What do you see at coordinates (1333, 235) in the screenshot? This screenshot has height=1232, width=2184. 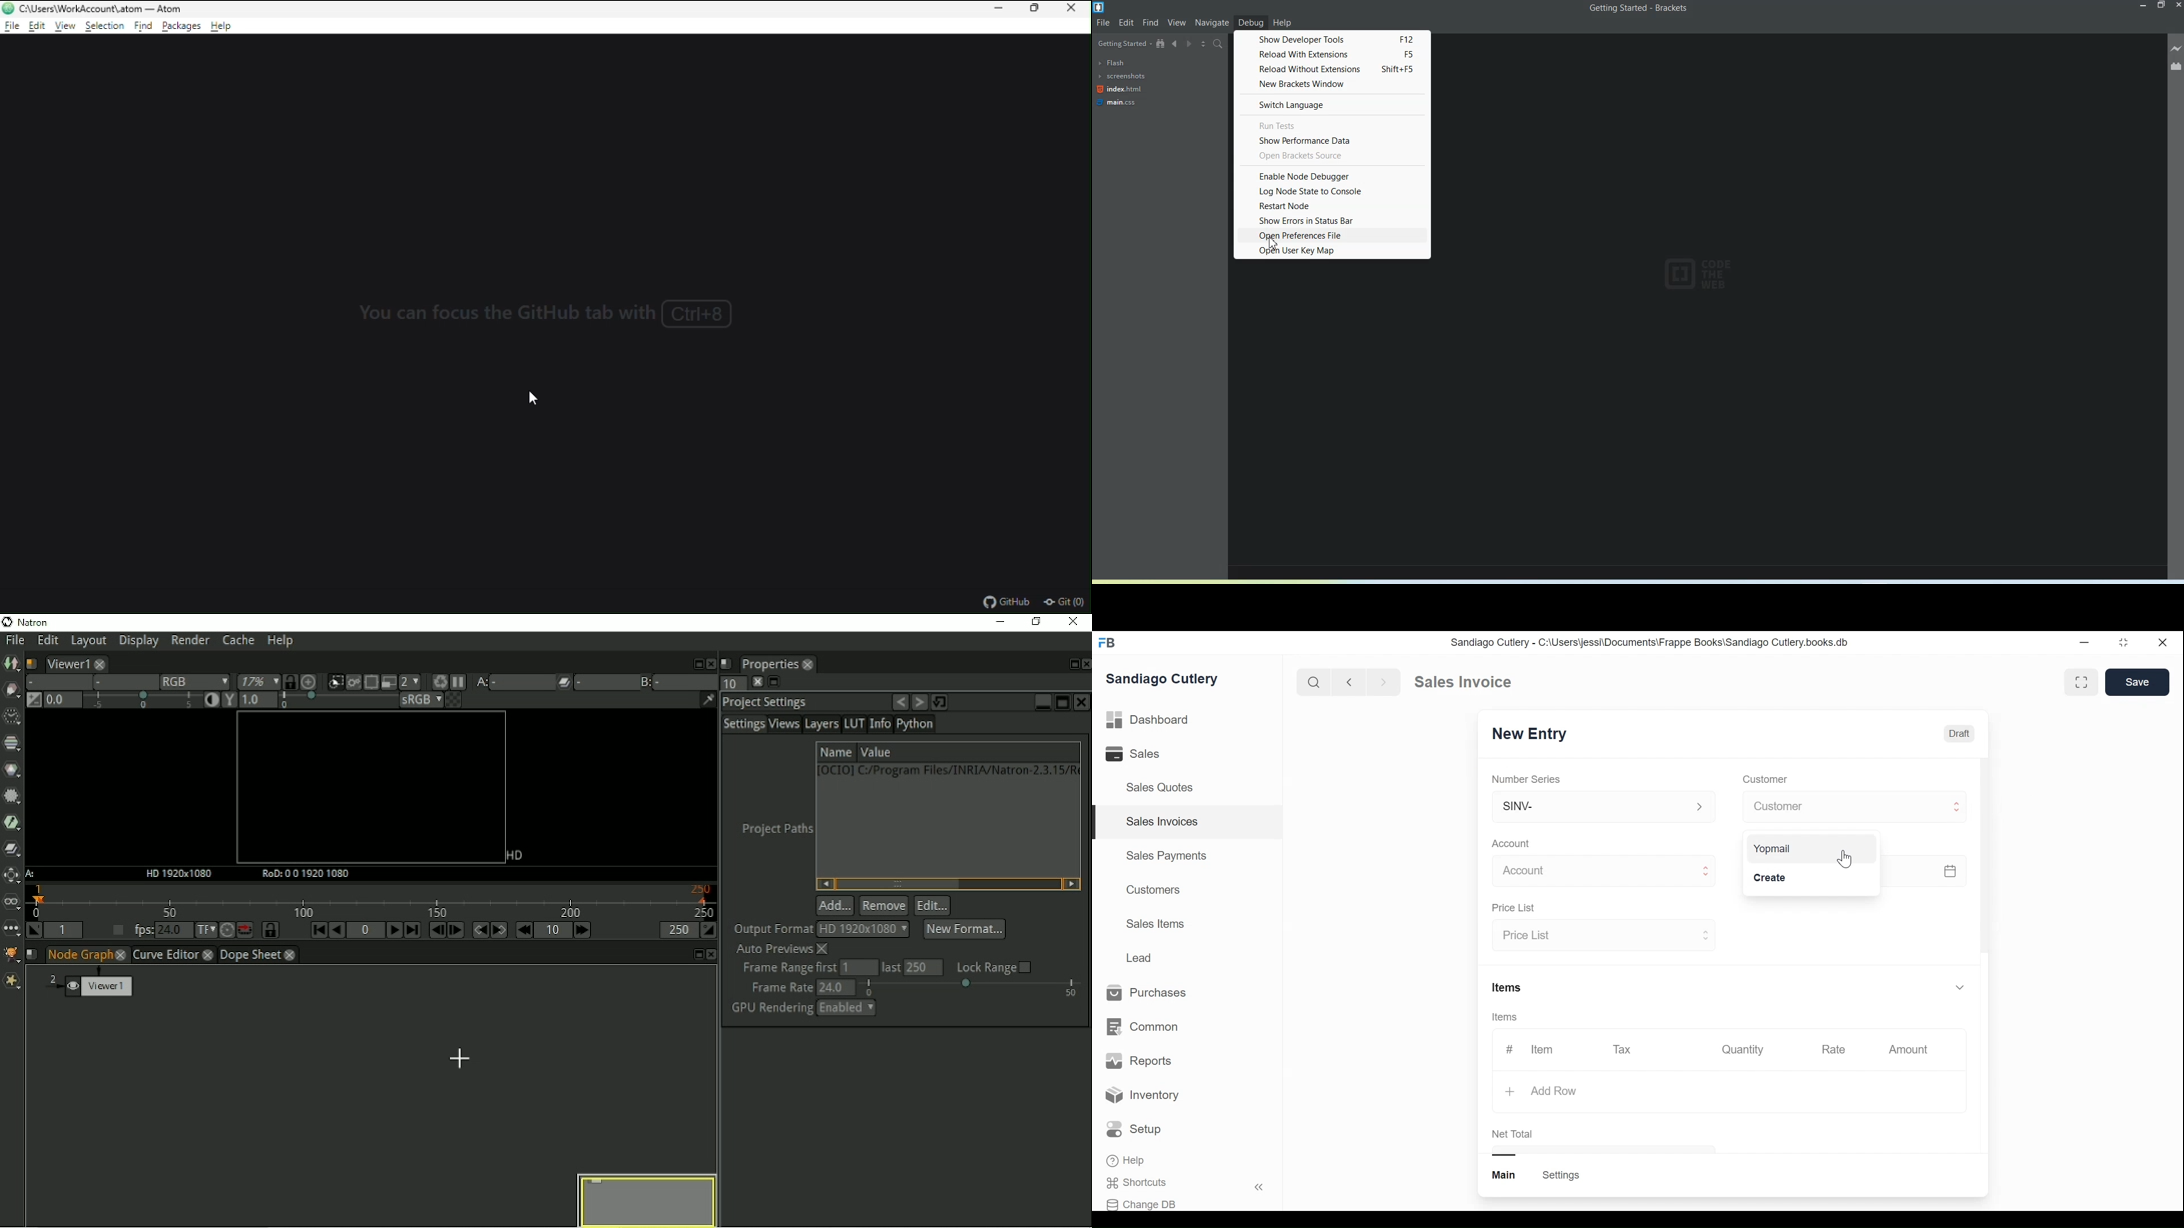 I see `Open preferences File` at bounding box center [1333, 235].